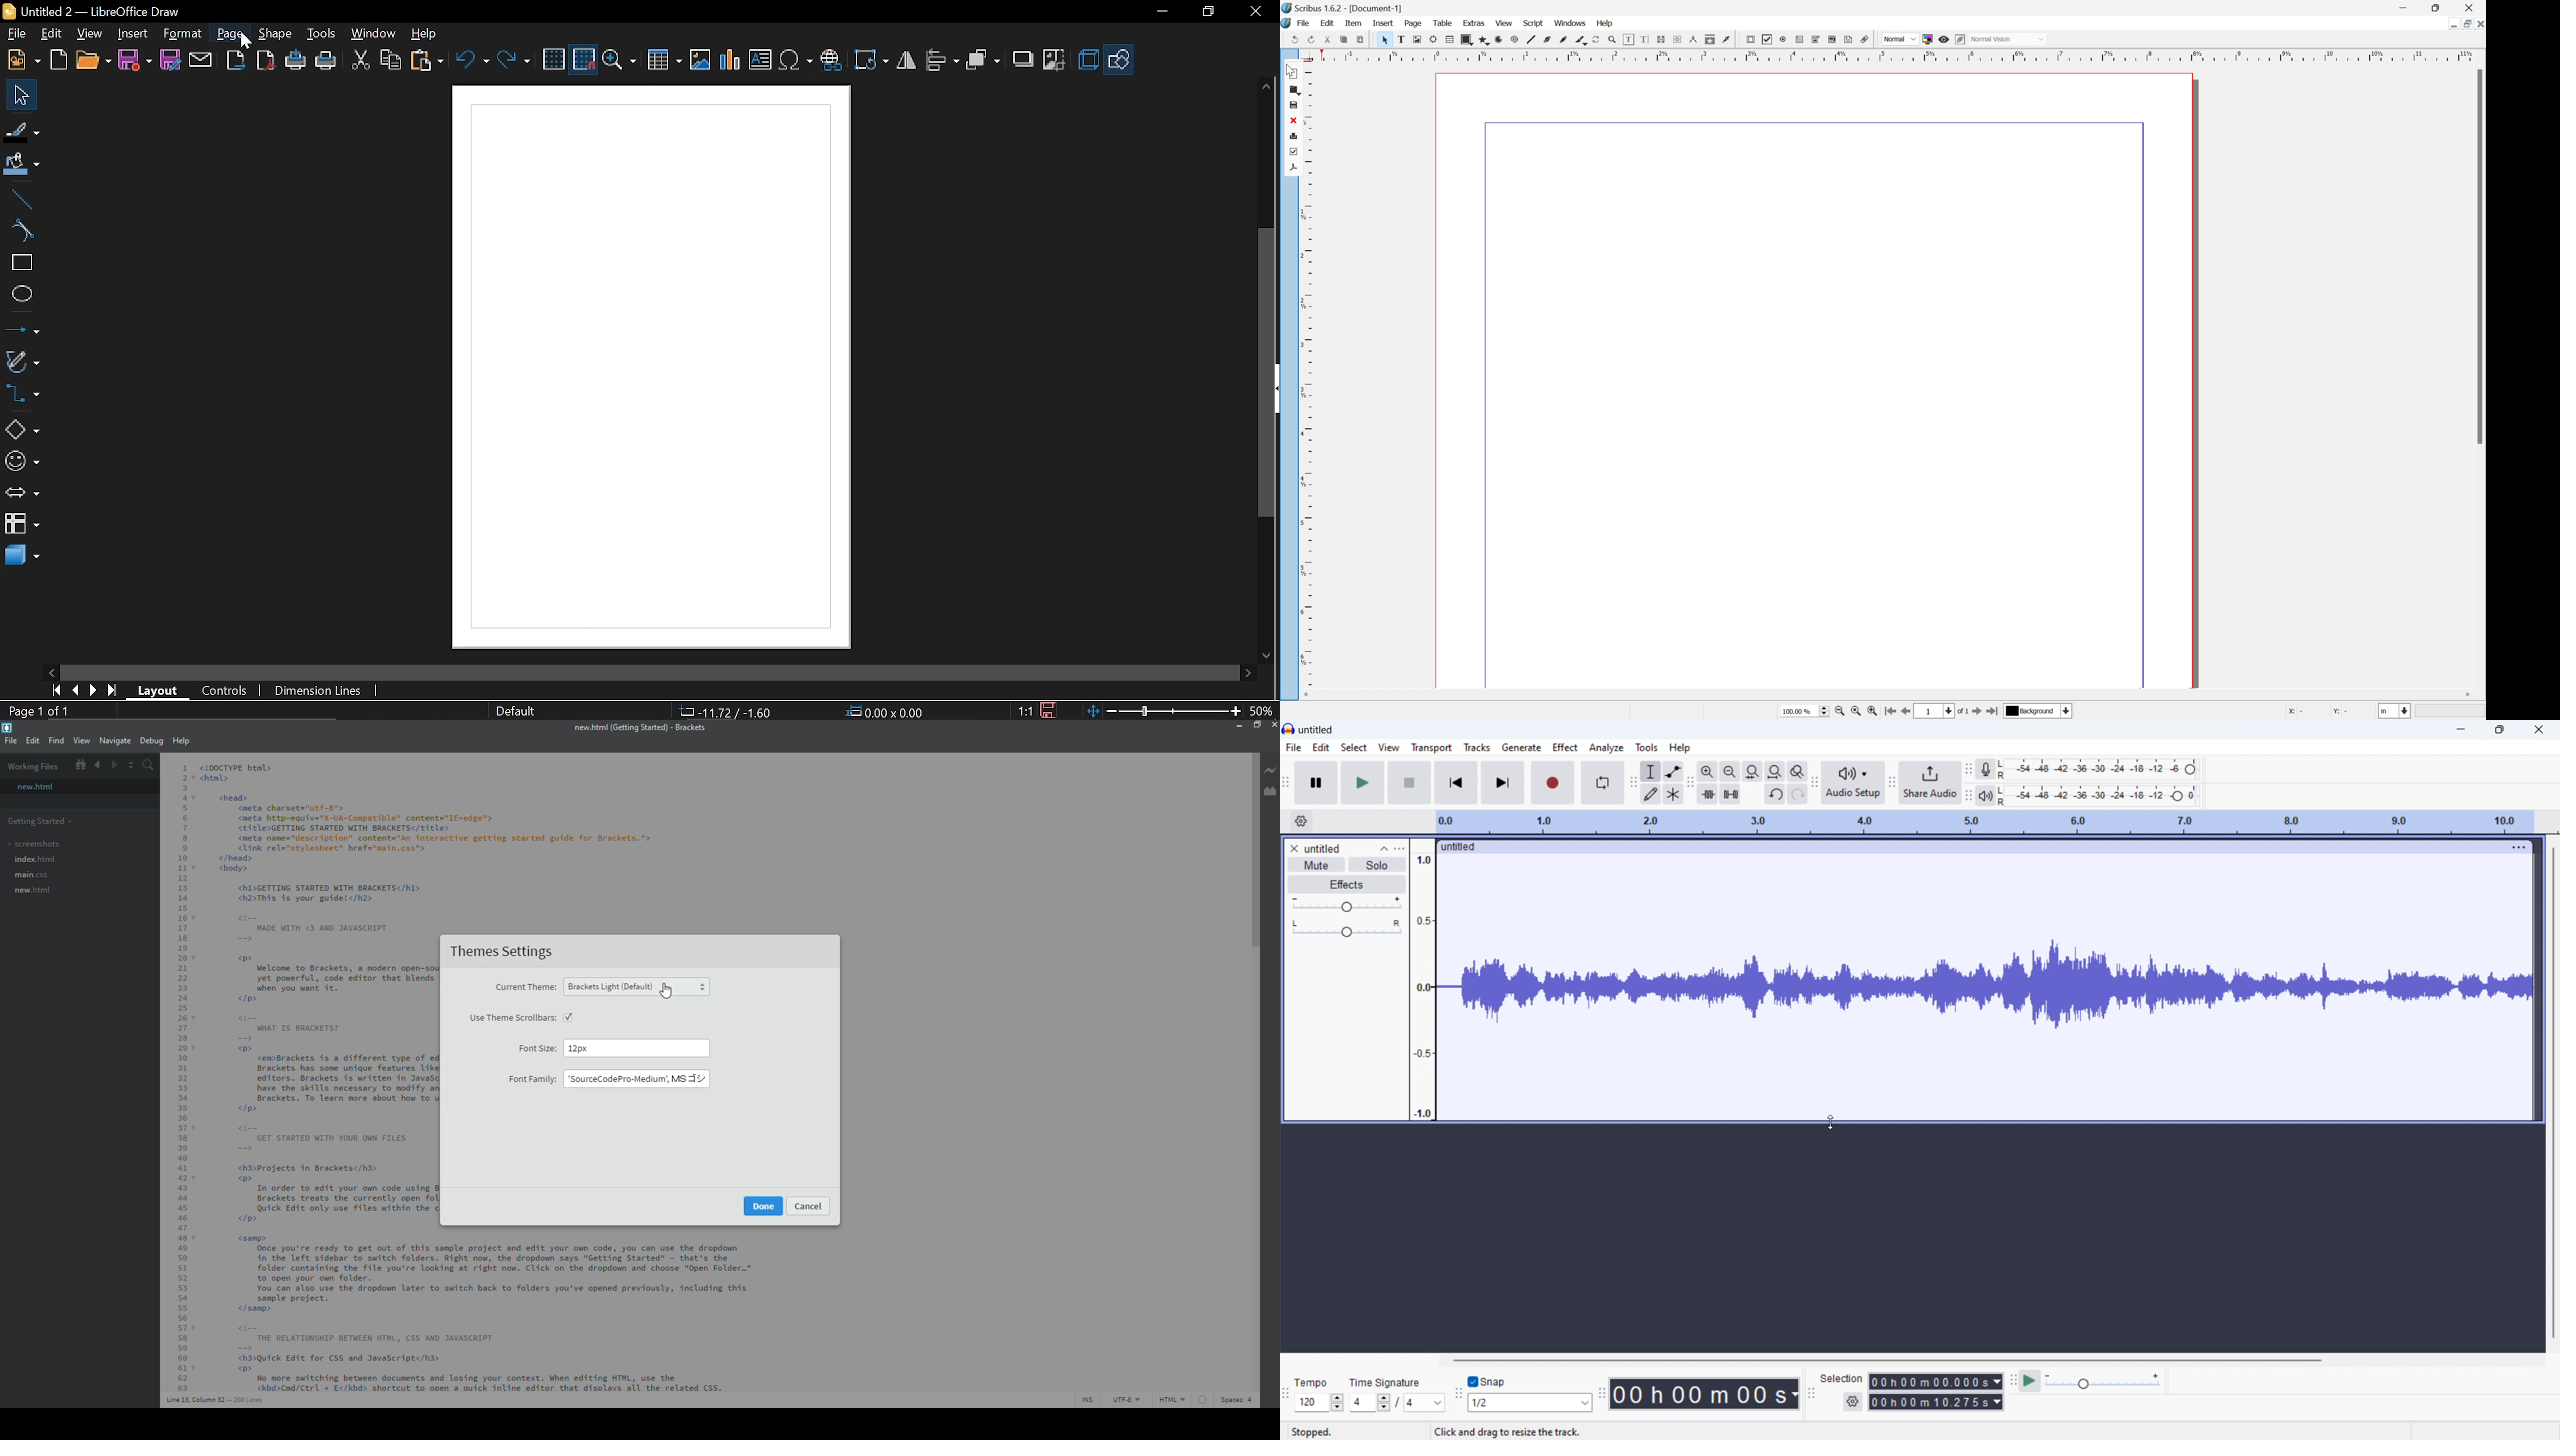  What do you see at coordinates (1049, 710) in the screenshot?
I see `Save` at bounding box center [1049, 710].